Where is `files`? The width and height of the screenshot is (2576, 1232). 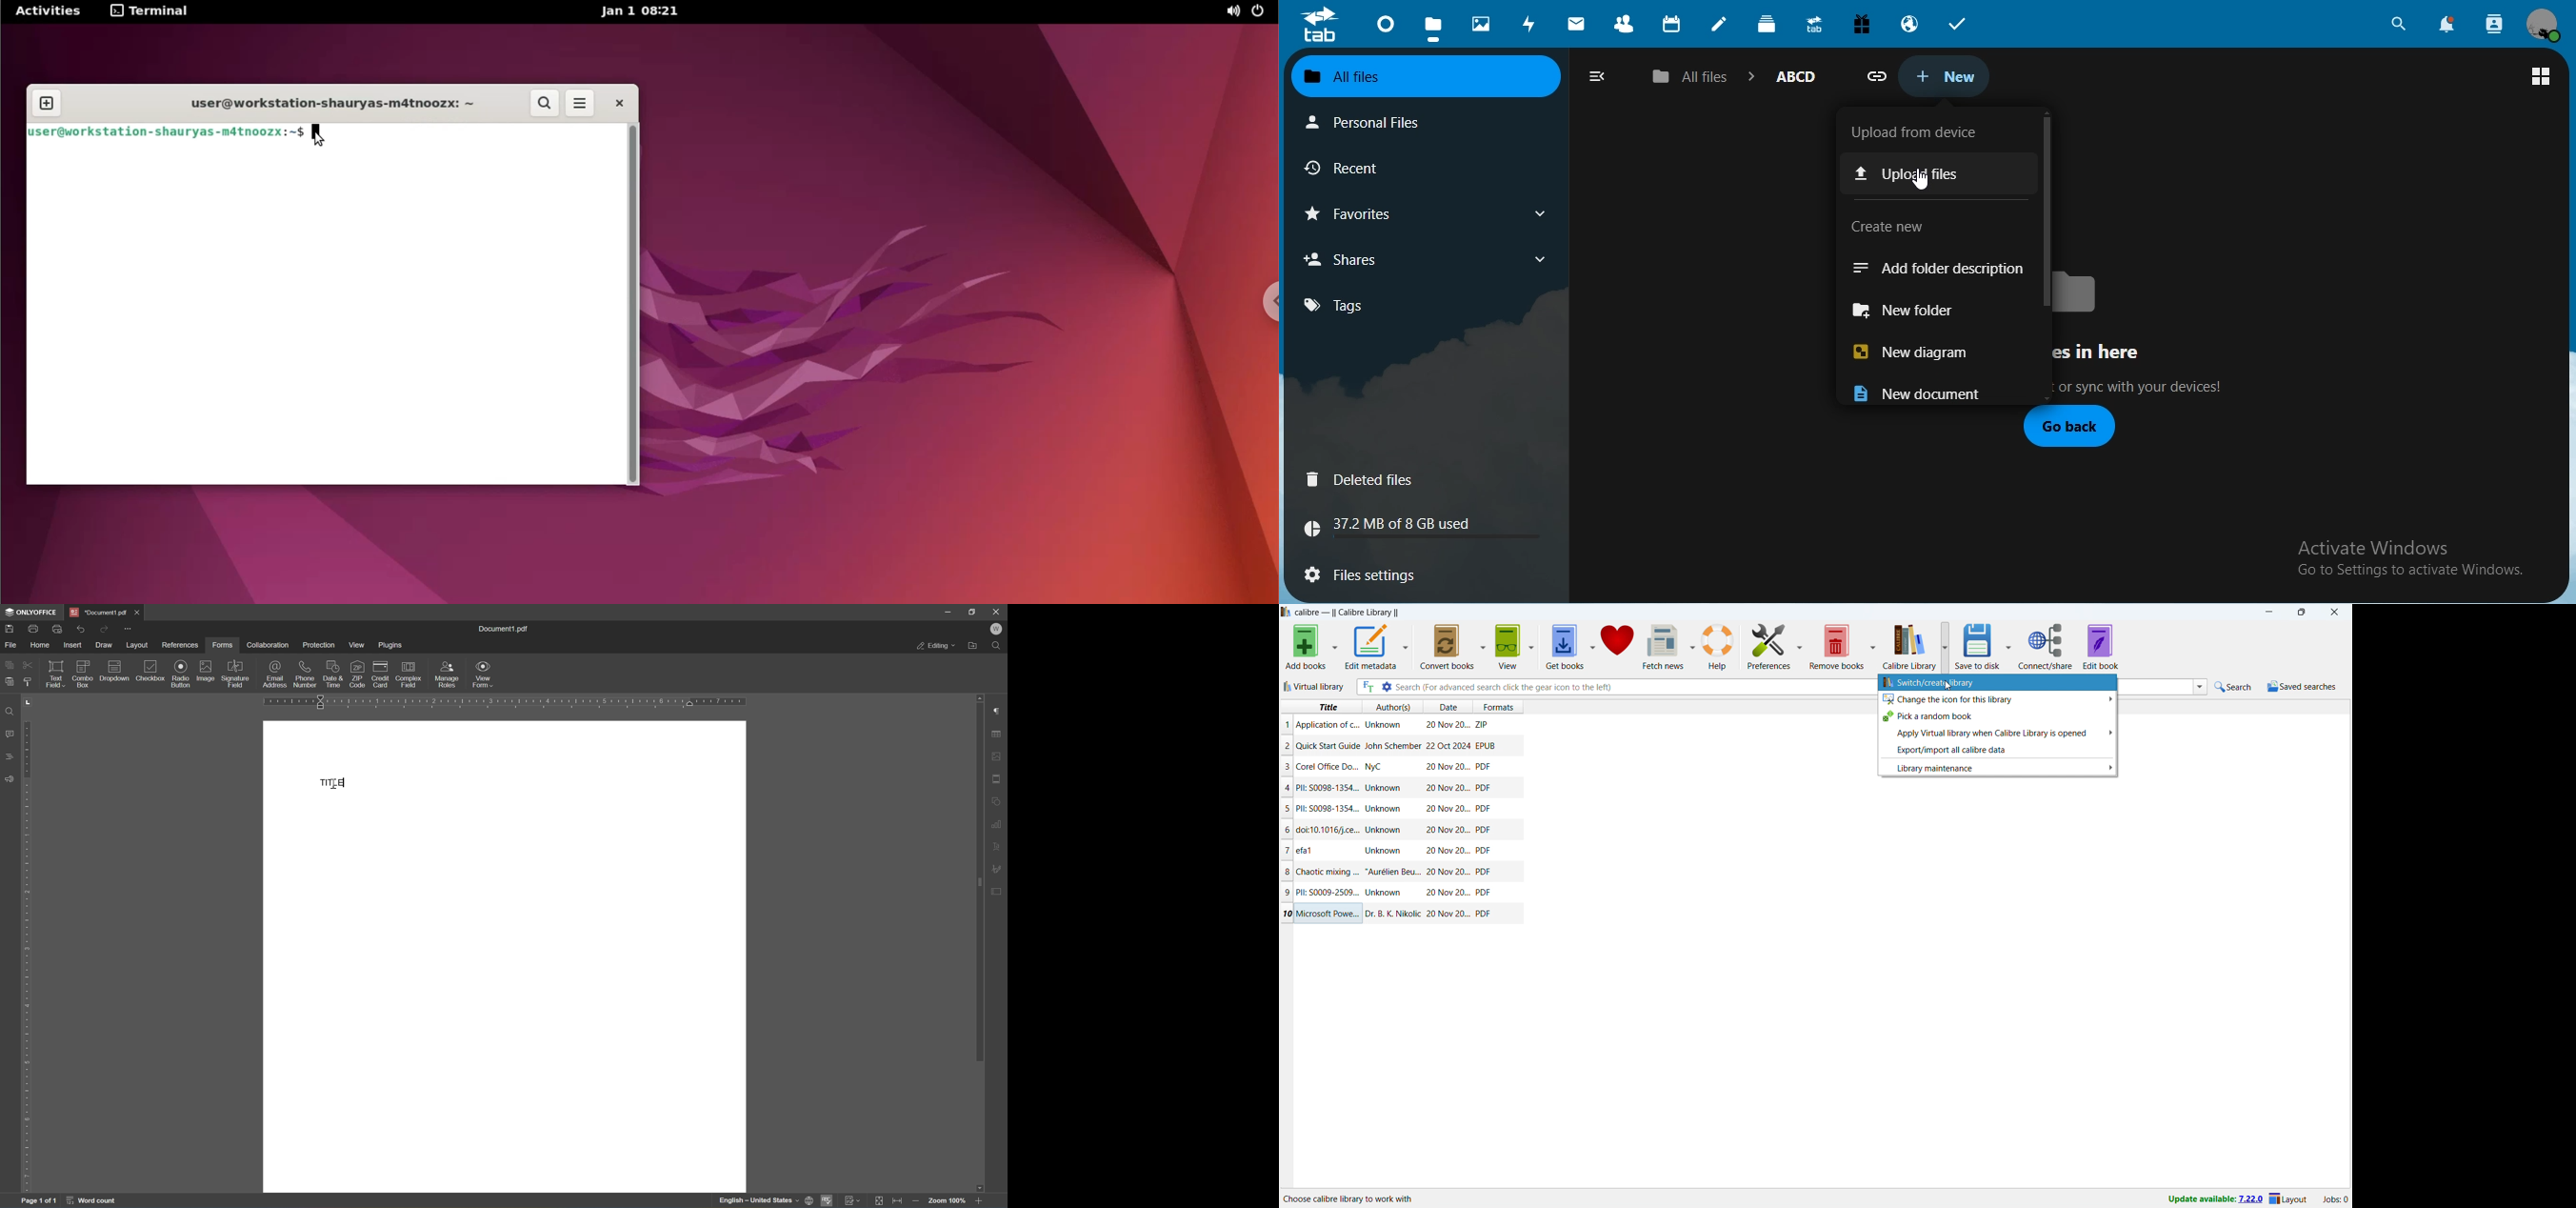
files is located at coordinates (1432, 26).